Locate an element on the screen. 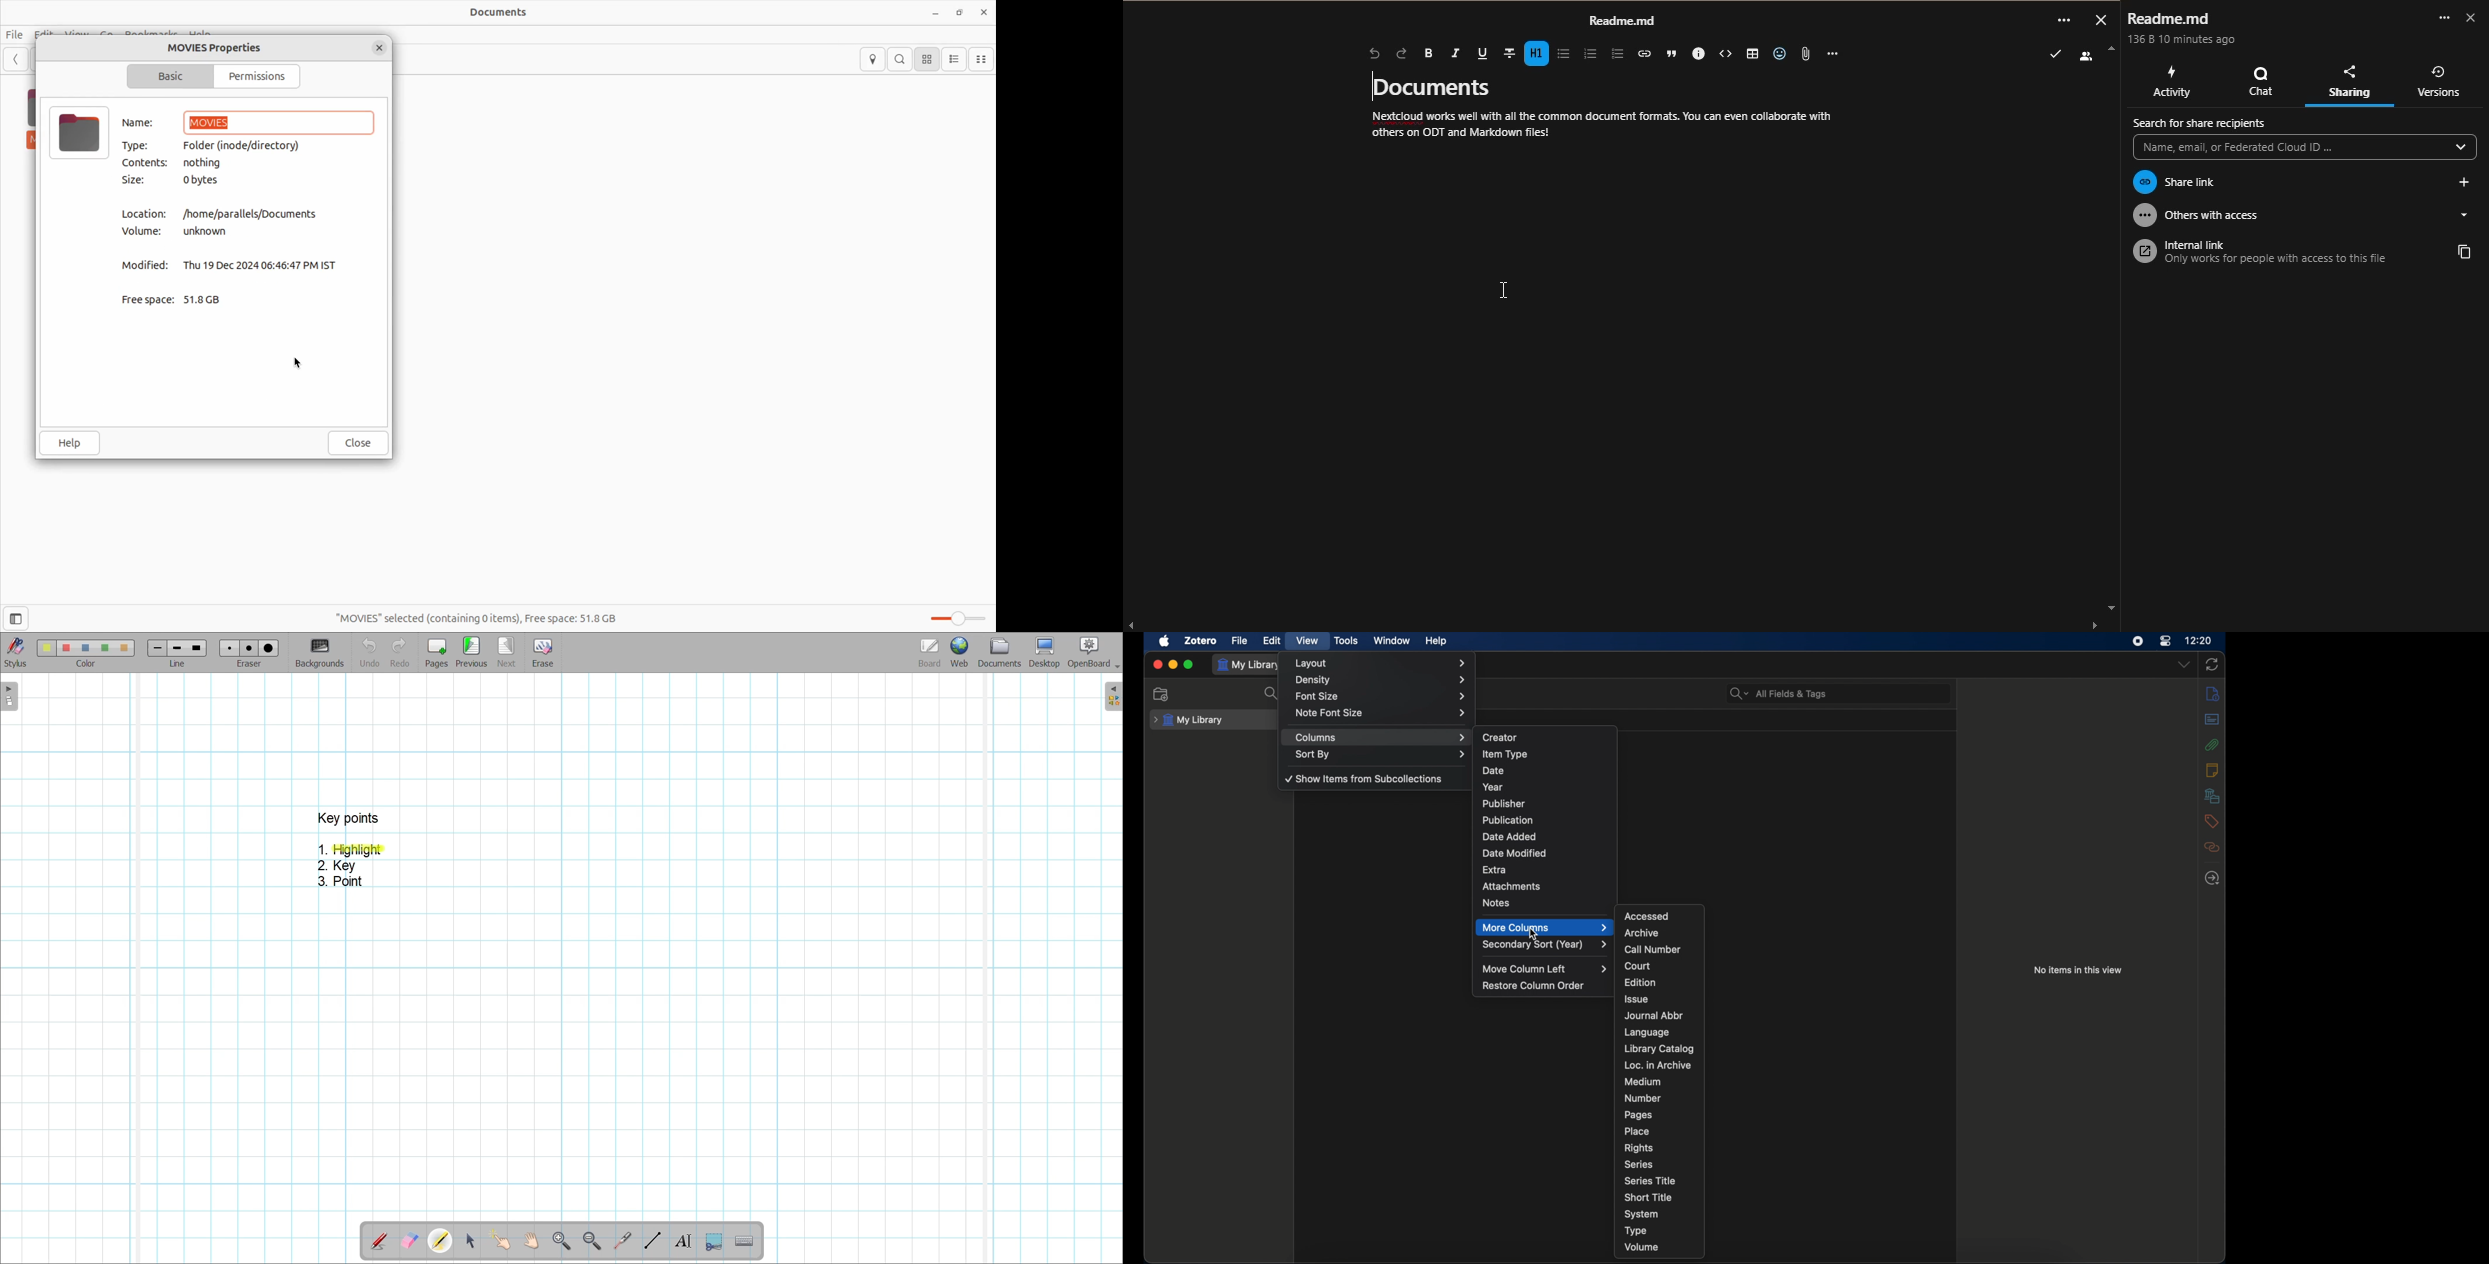 This screenshot has height=1288, width=2492. copy is located at coordinates (2464, 251).